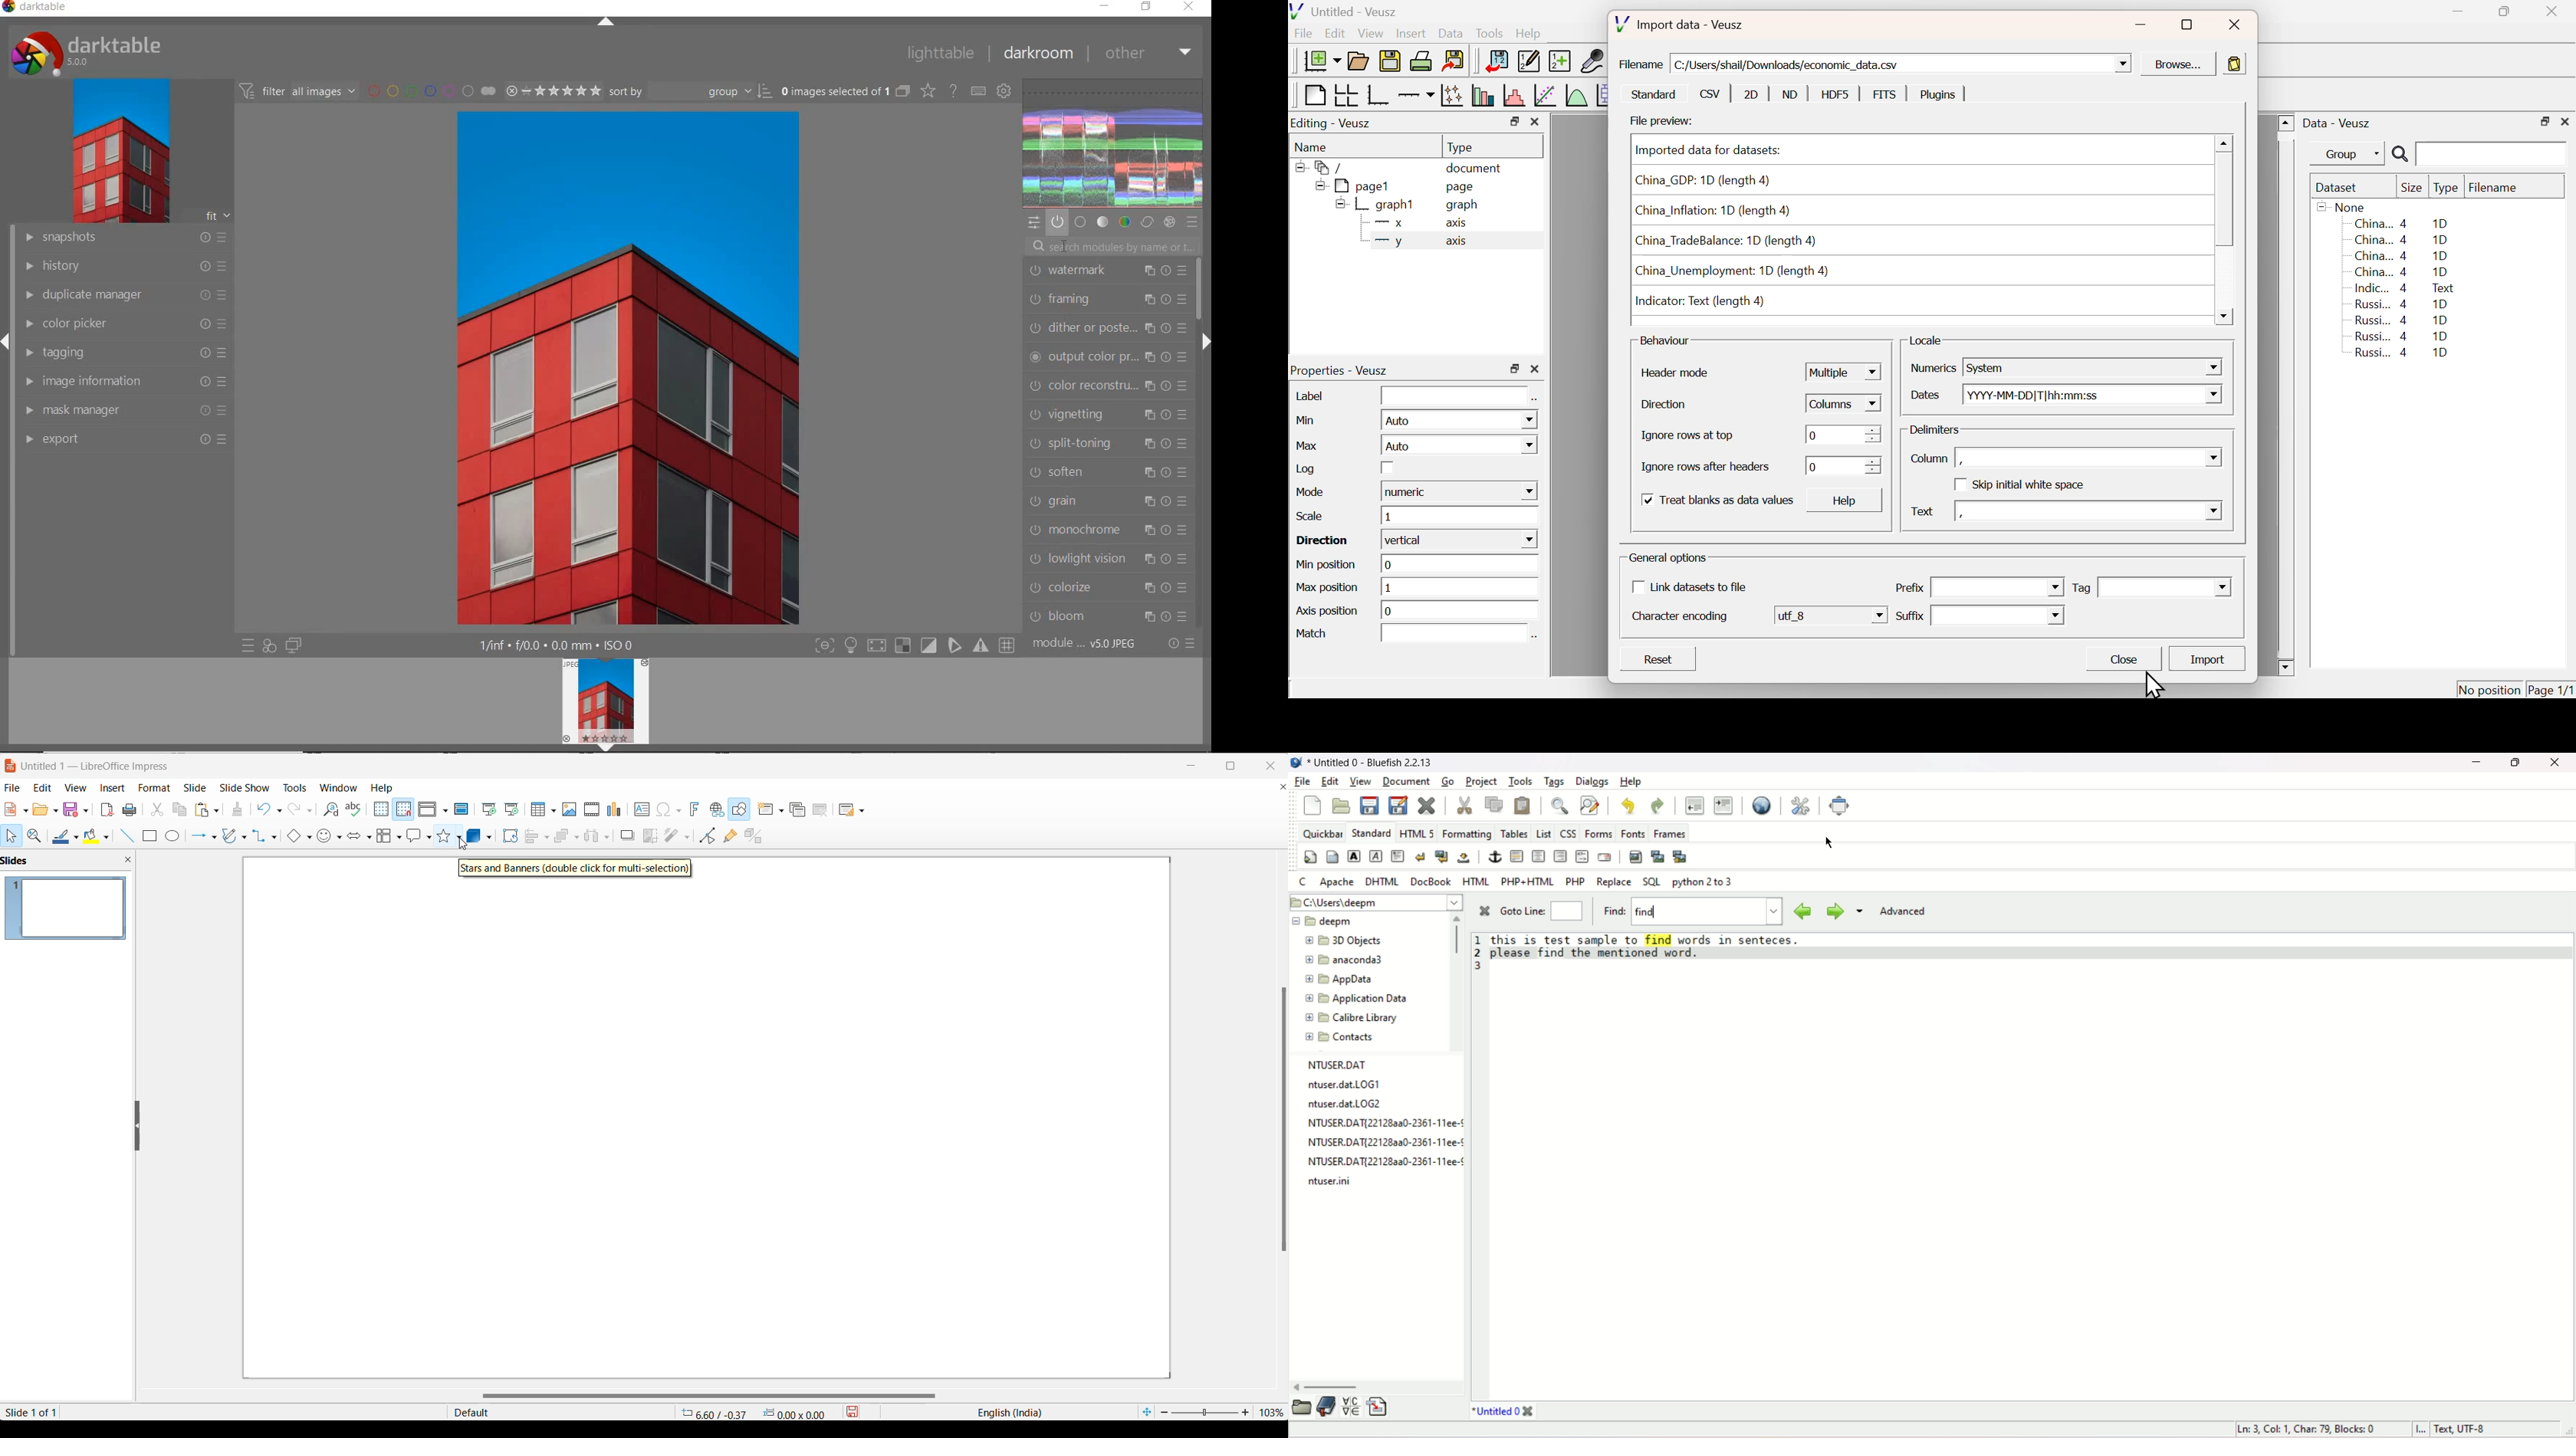  I want to click on ntuser.dat.LOG1, so click(1342, 1085).